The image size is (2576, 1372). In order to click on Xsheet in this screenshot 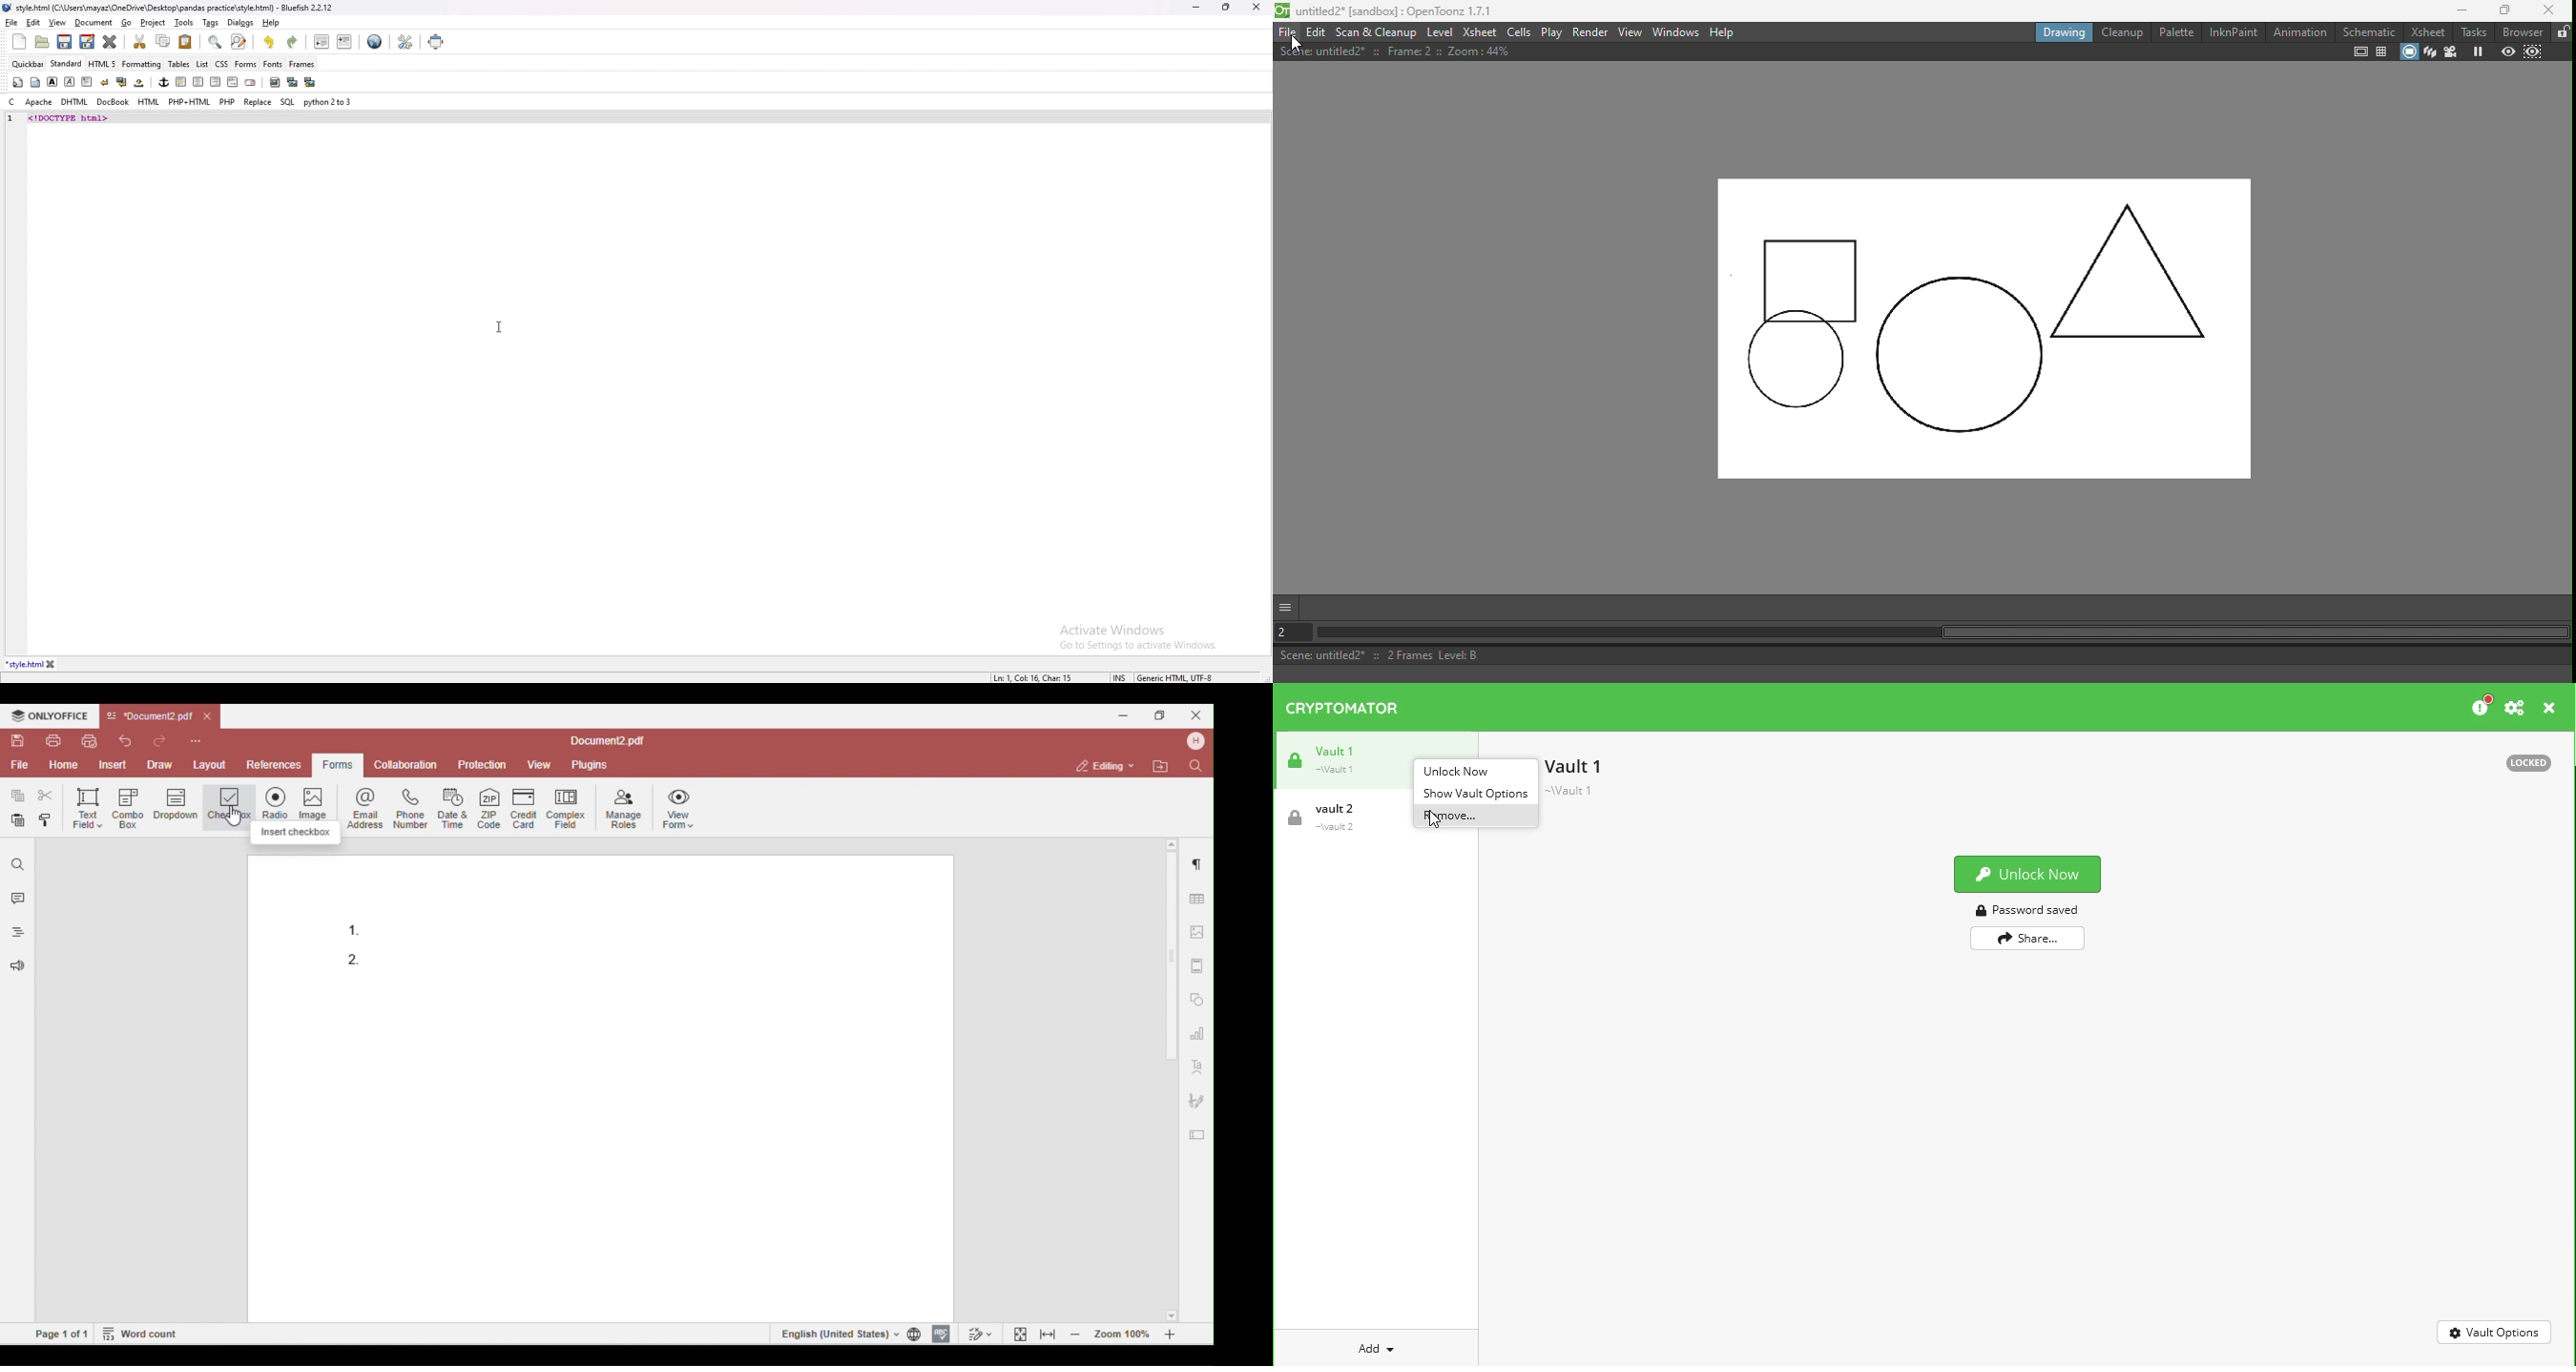, I will do `click(1480, 31)`.